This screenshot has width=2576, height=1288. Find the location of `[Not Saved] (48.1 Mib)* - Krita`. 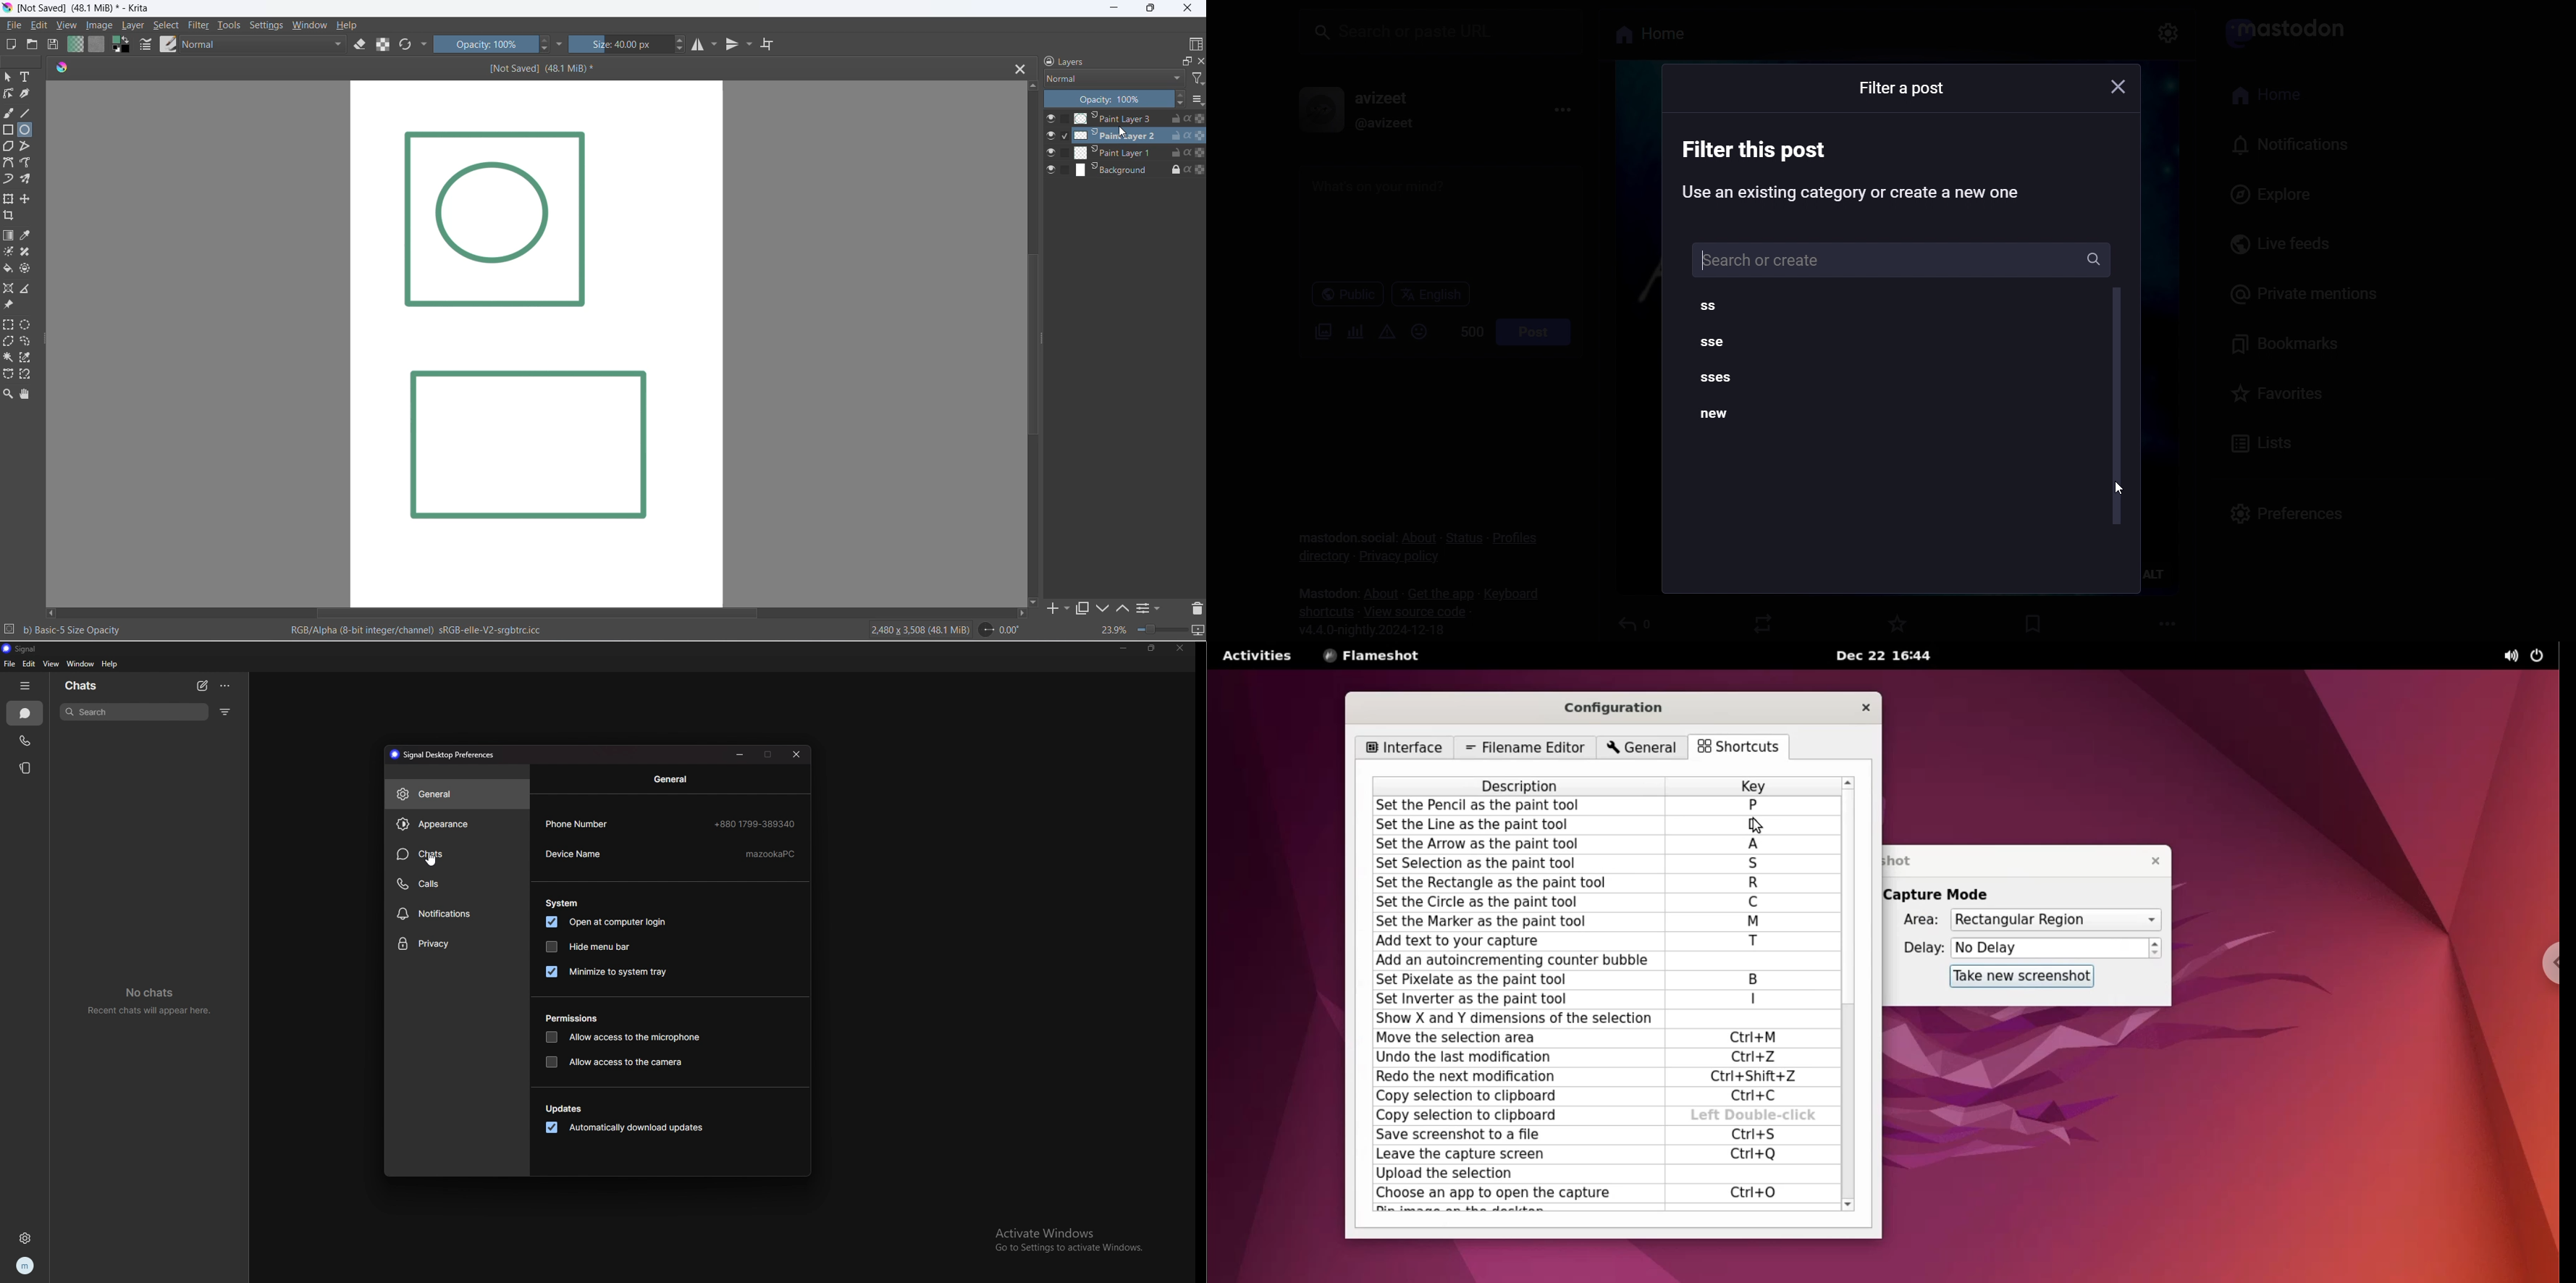

[Not Saved] (48.1 Mib)* - Krita is located at coordinates (91, 9).